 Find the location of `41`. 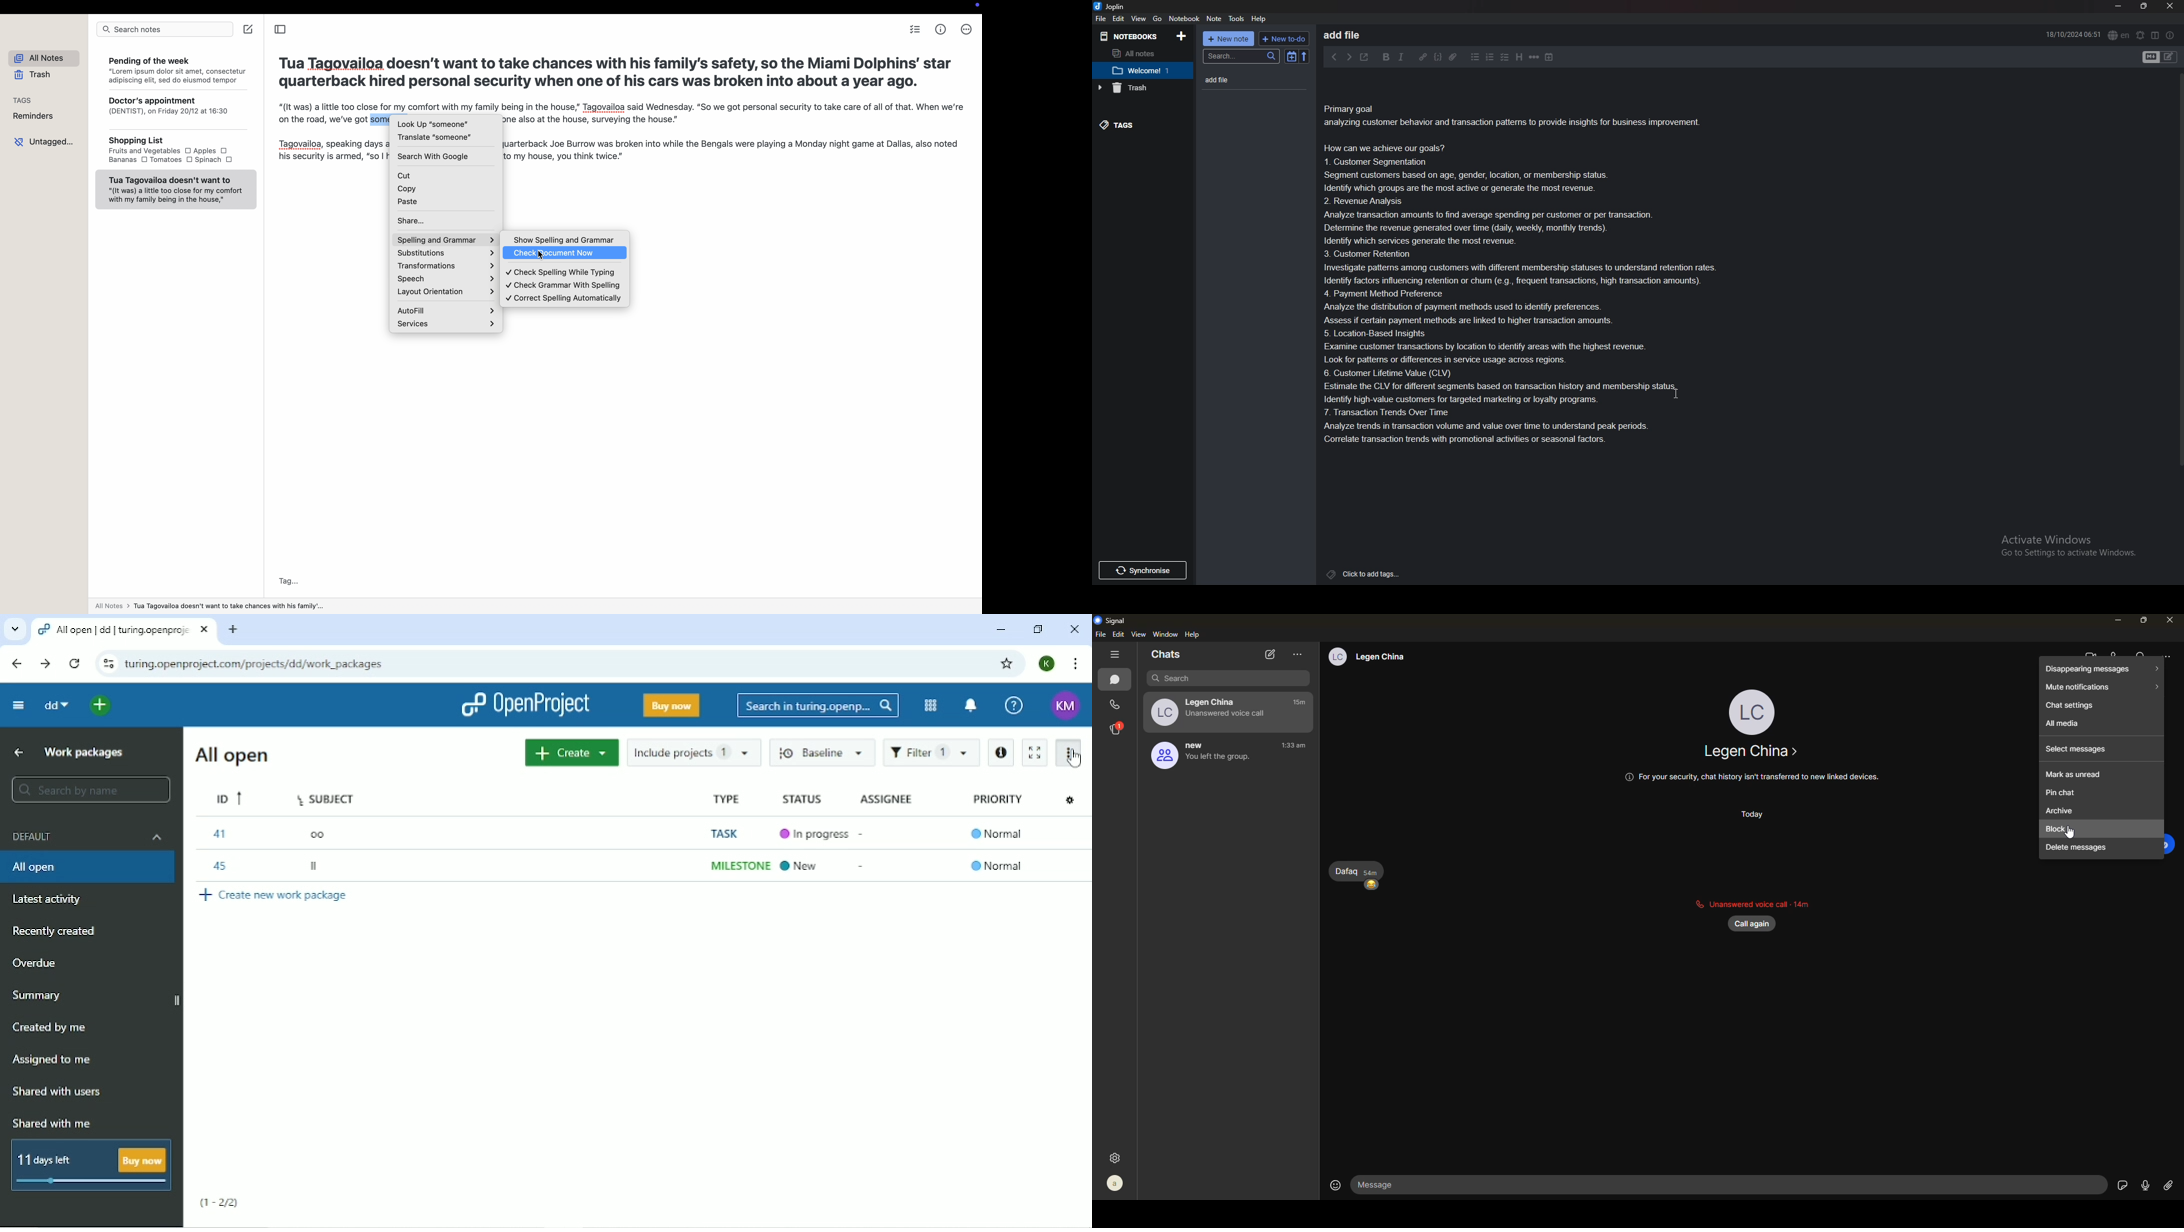

41 is located at coordinates (223, 834).